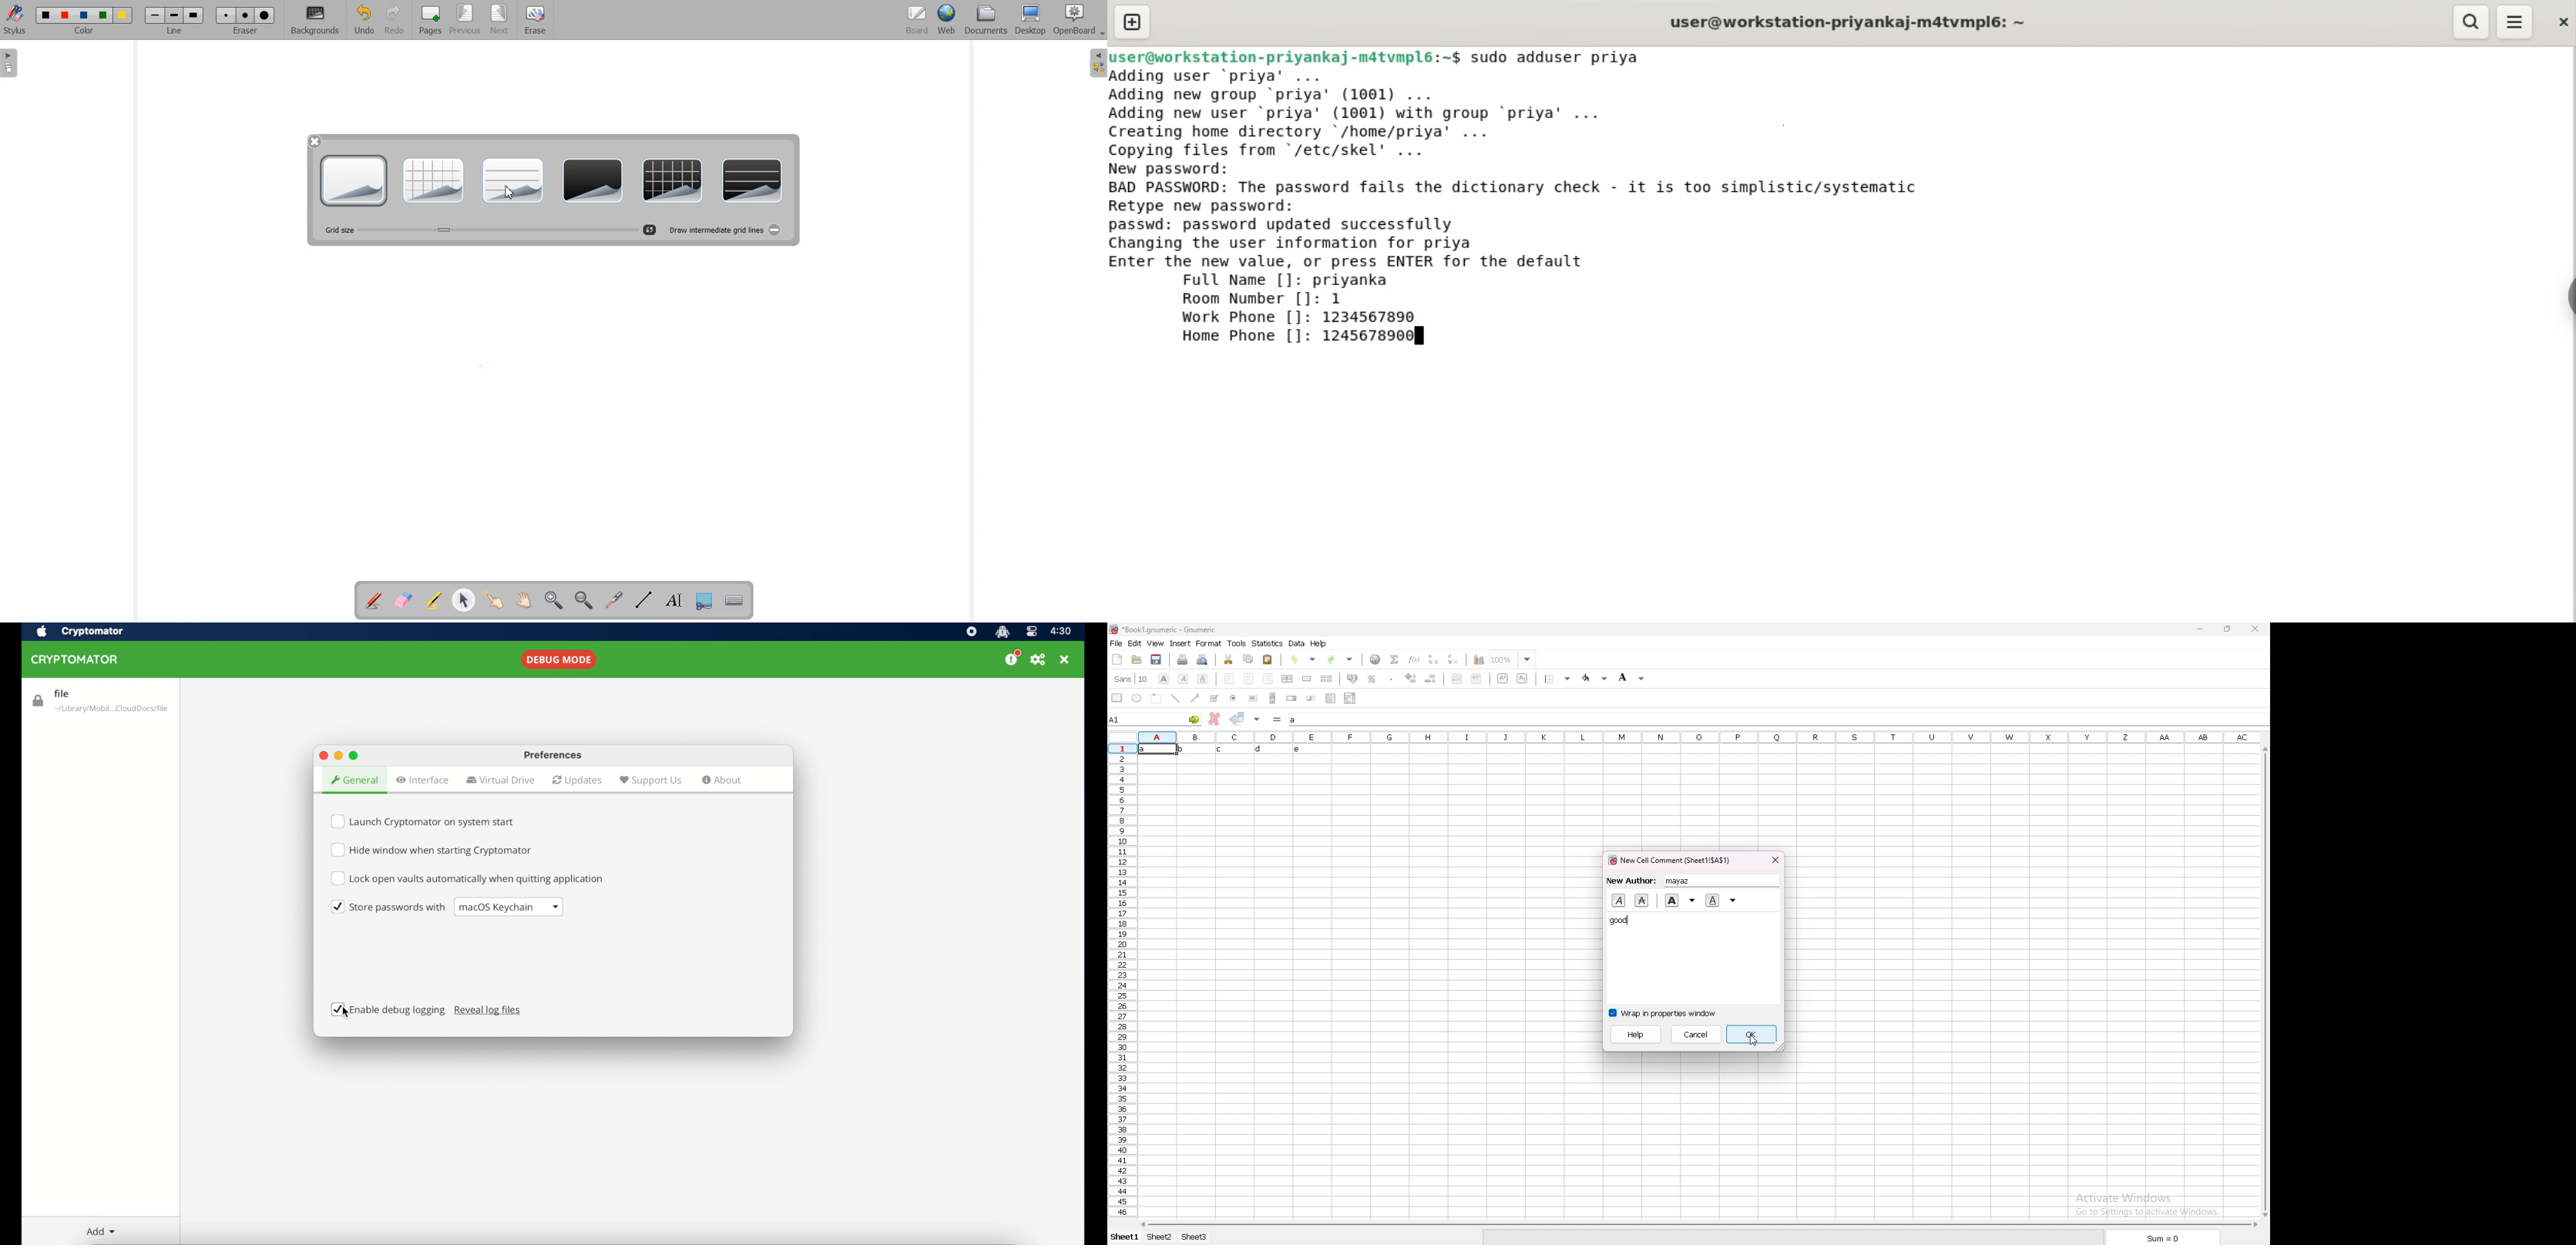  Describe the element at coordinates (1753, 1040) in the screenshot. I see `cursor` at that location.